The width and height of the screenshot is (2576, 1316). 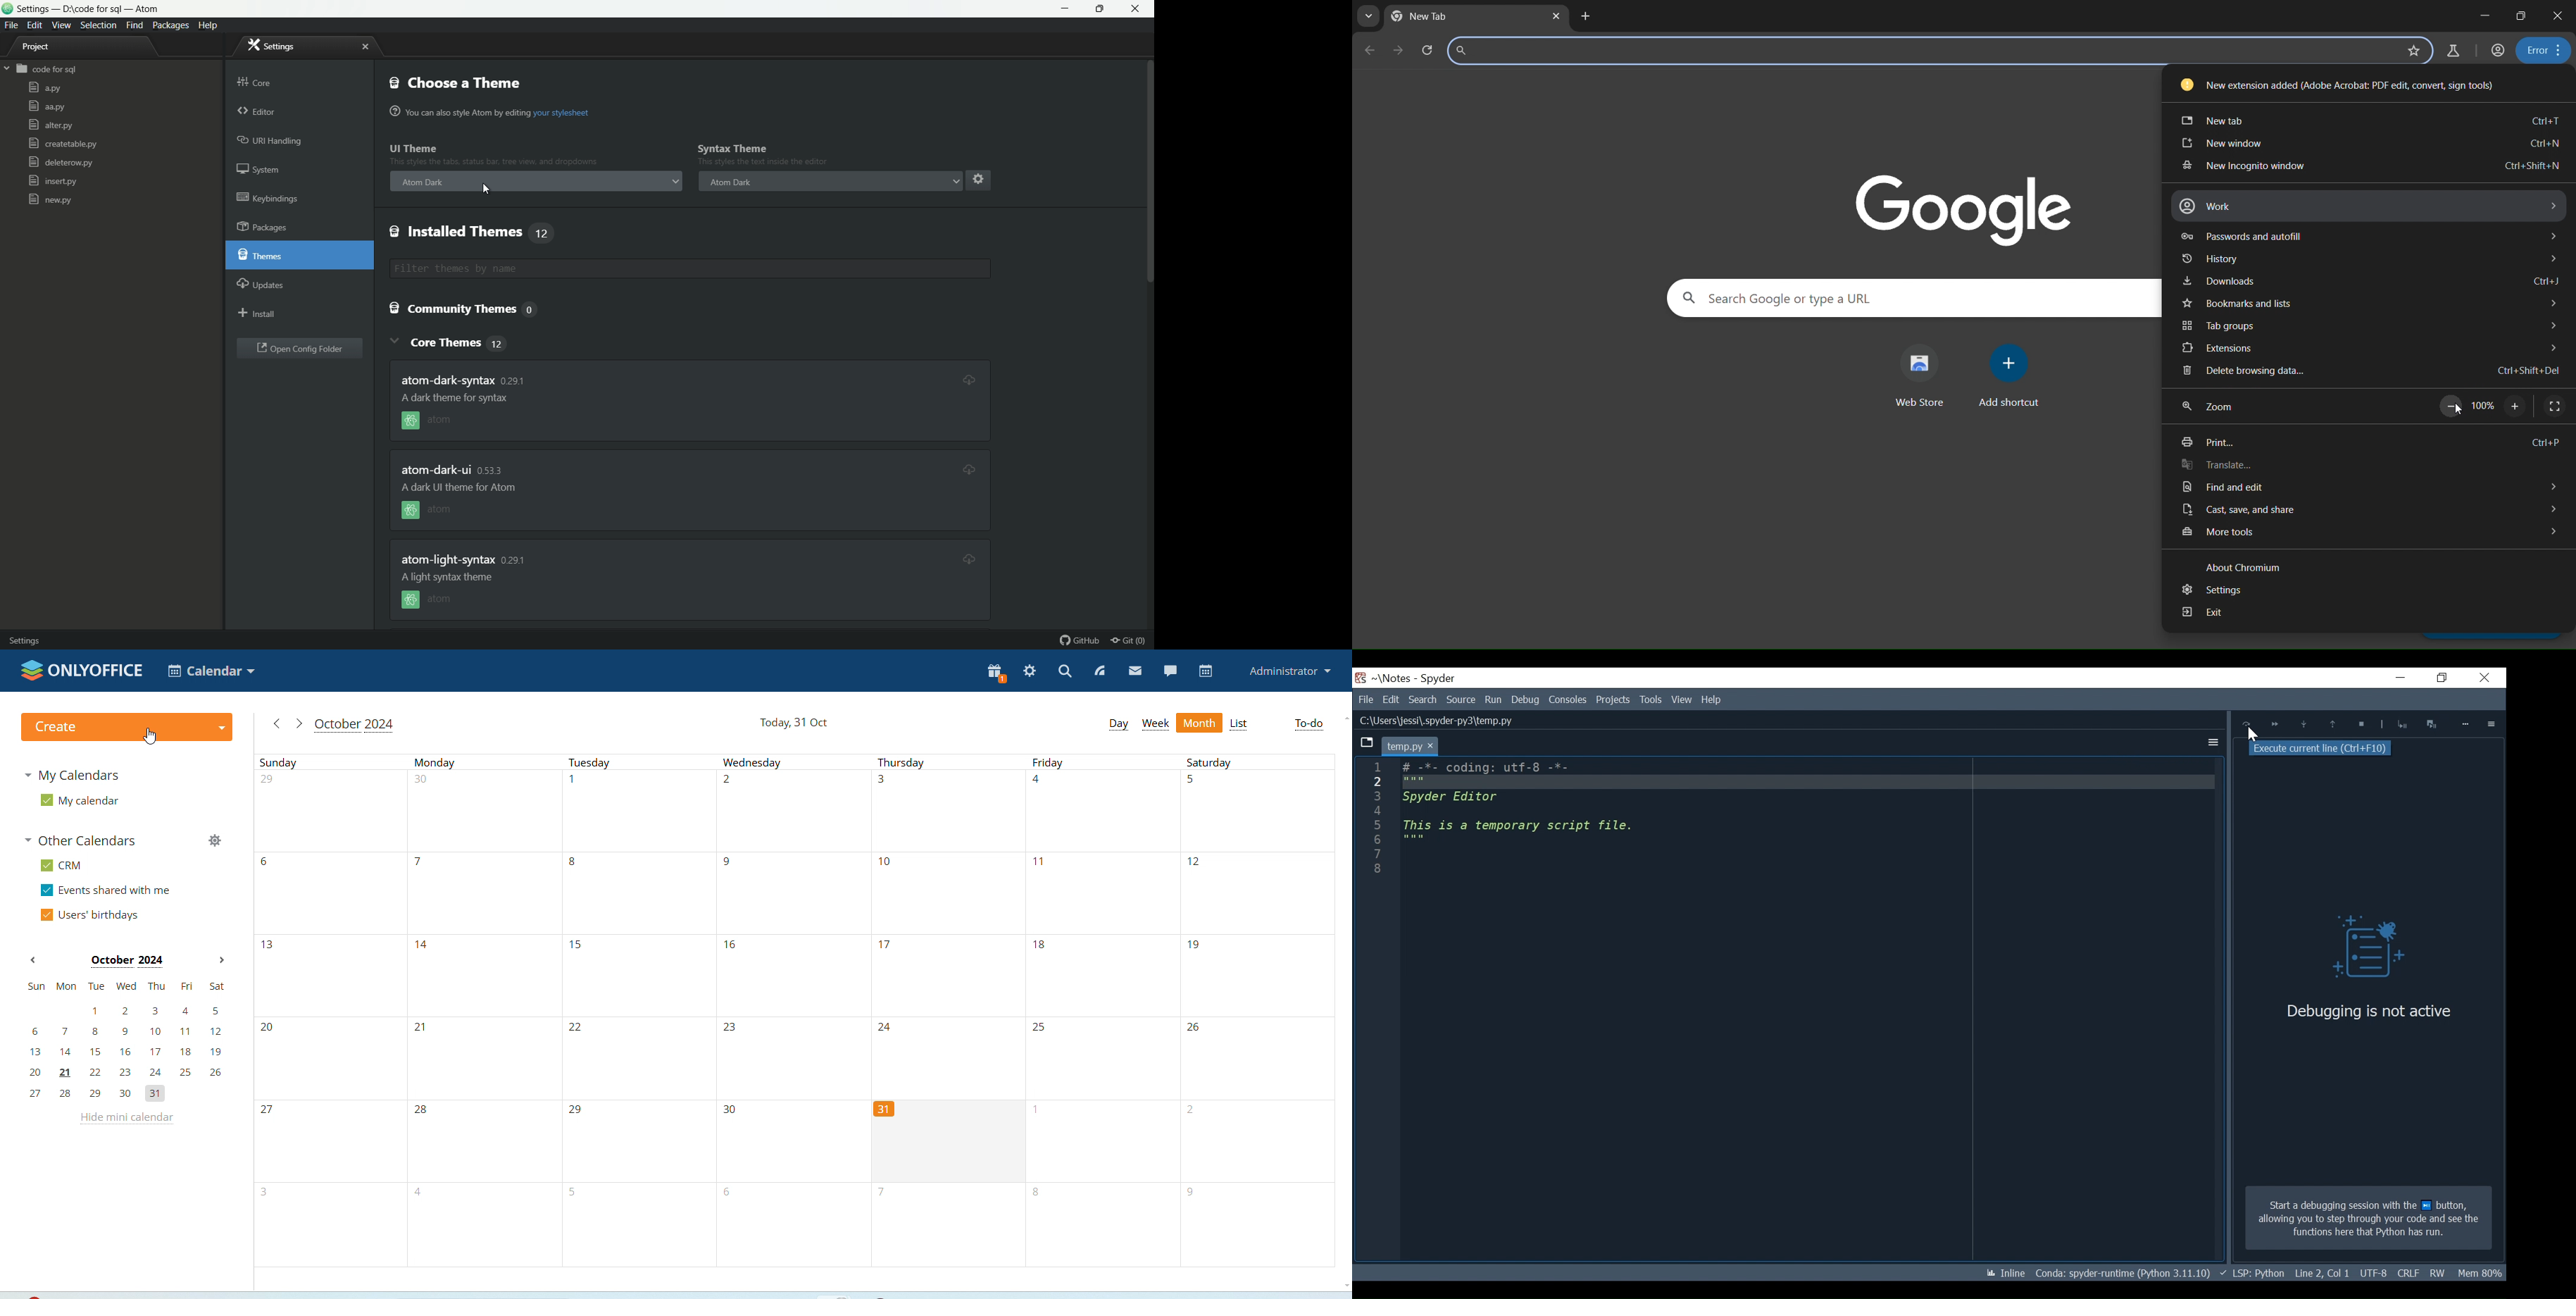 I want to click on ui theme, so click(x=414, y=149).